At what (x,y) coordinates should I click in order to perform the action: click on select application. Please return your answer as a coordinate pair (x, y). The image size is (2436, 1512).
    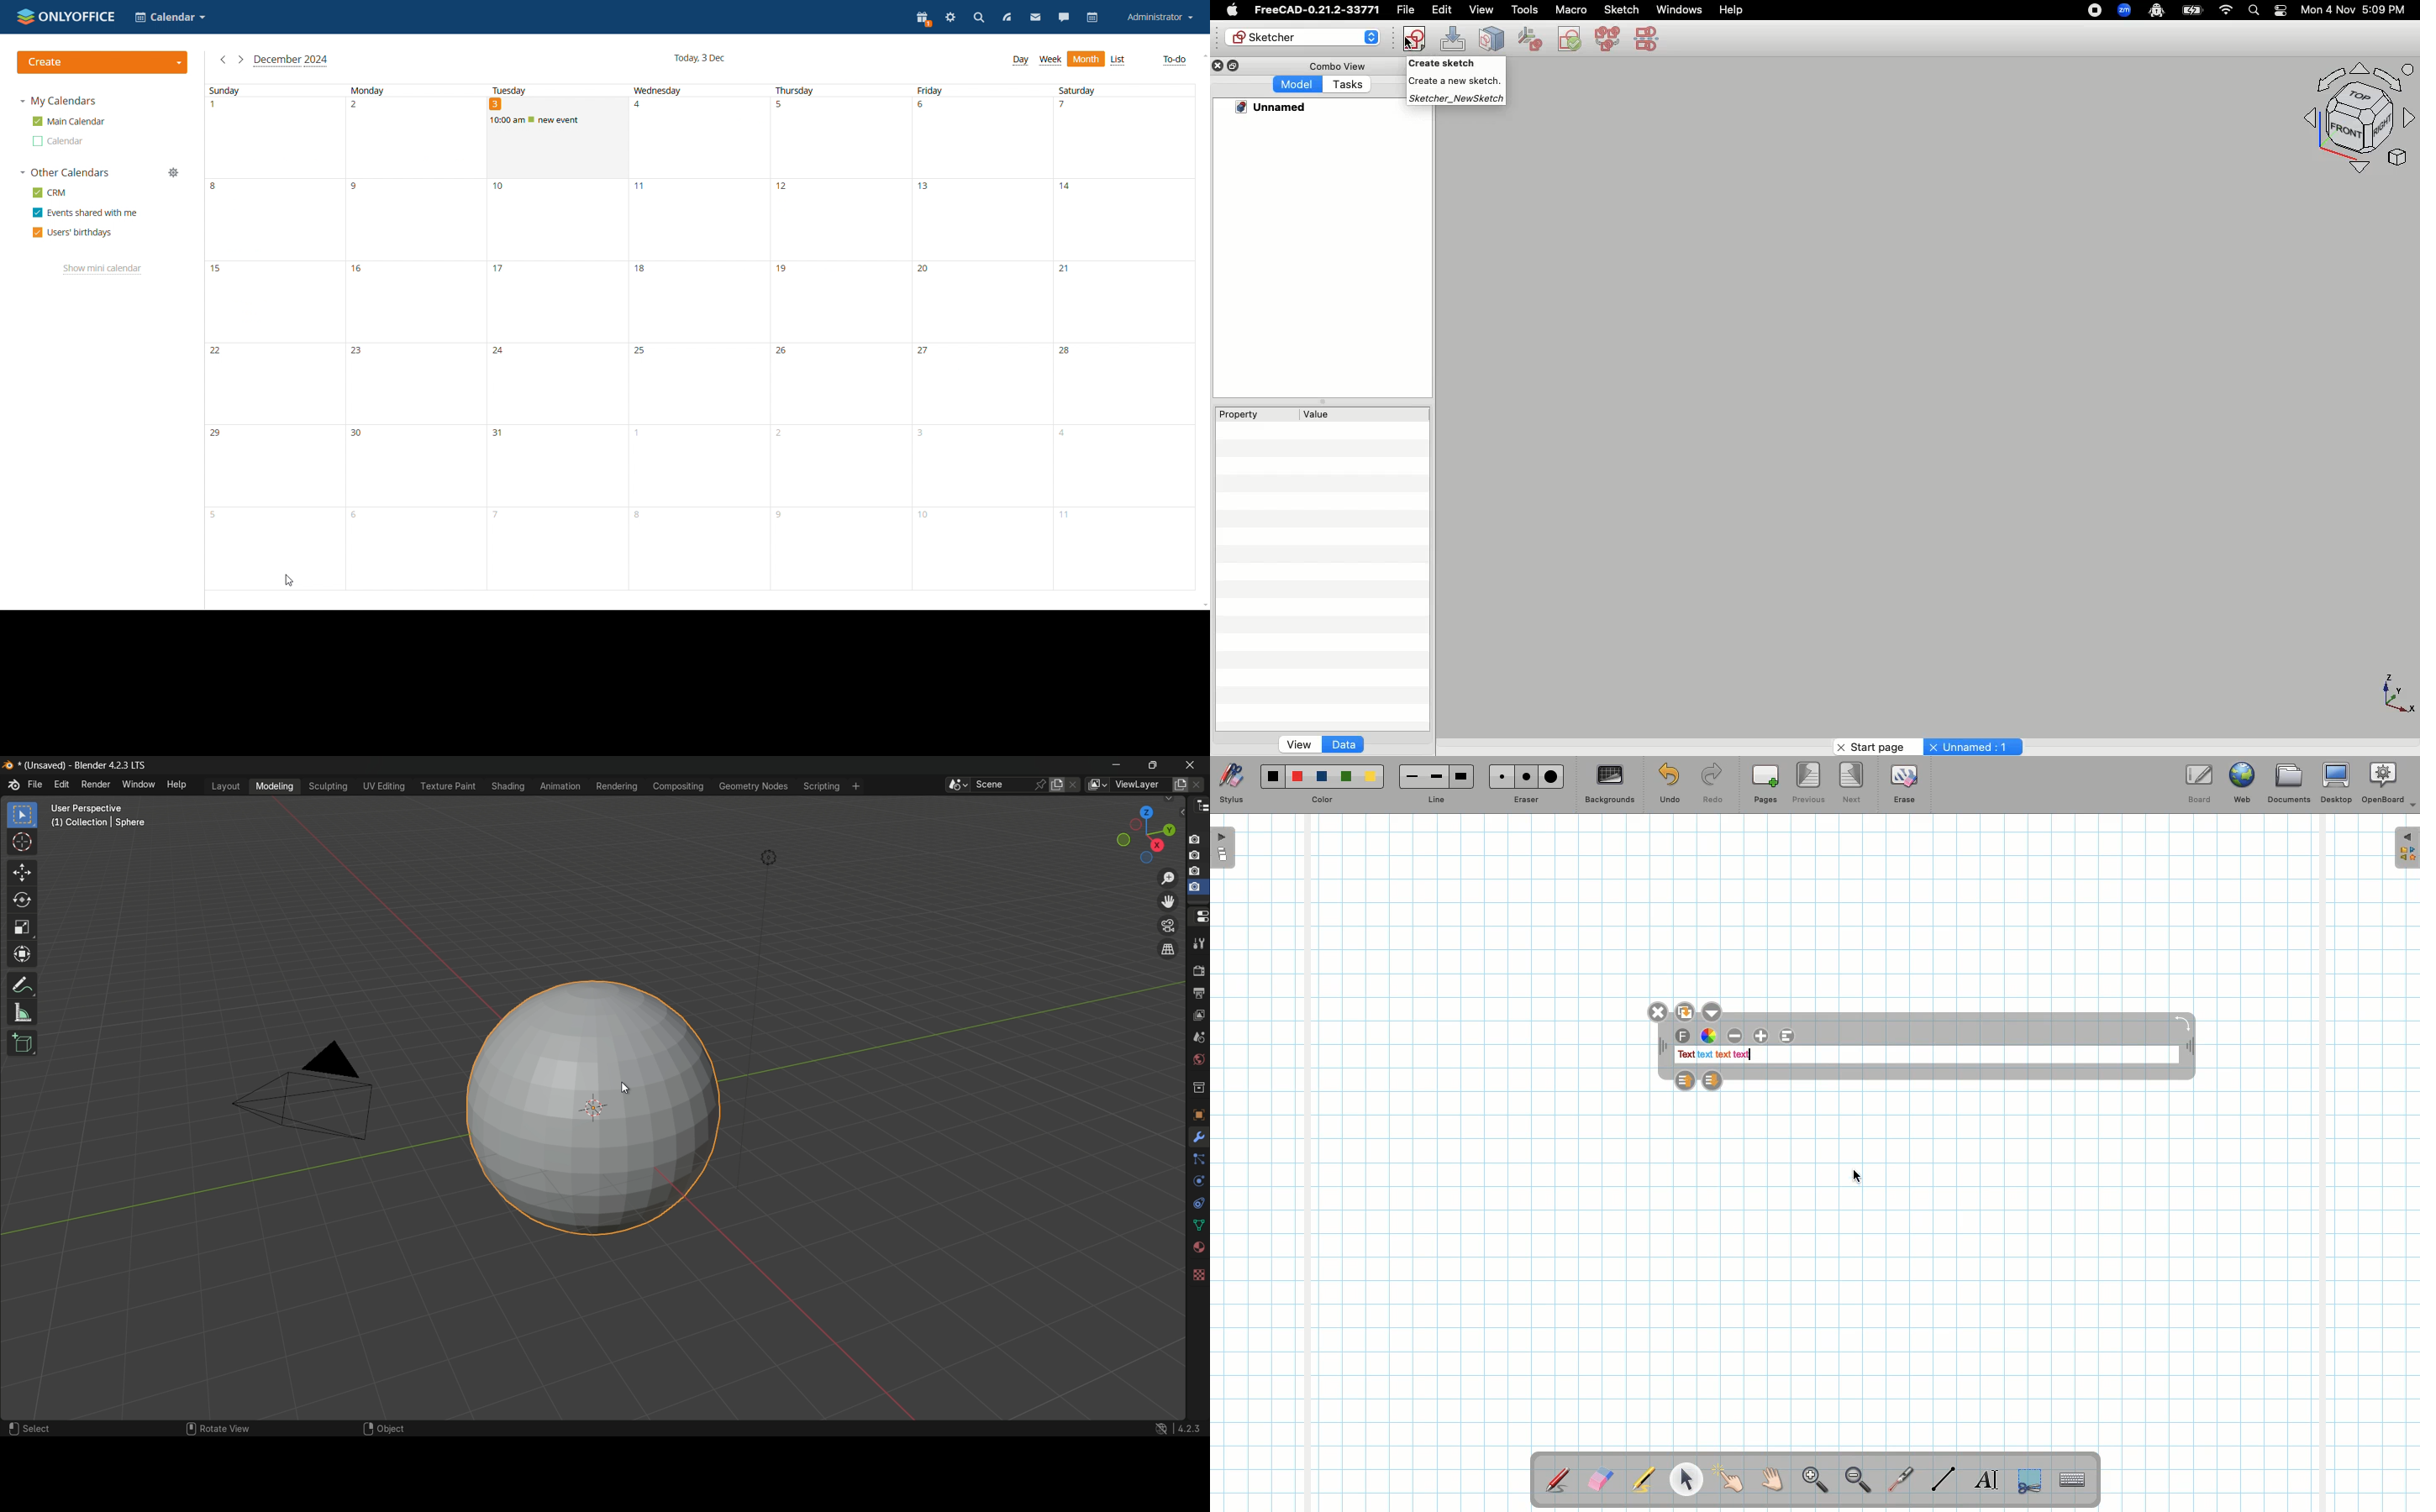
    Looking at the image, I should click on (170, 17).